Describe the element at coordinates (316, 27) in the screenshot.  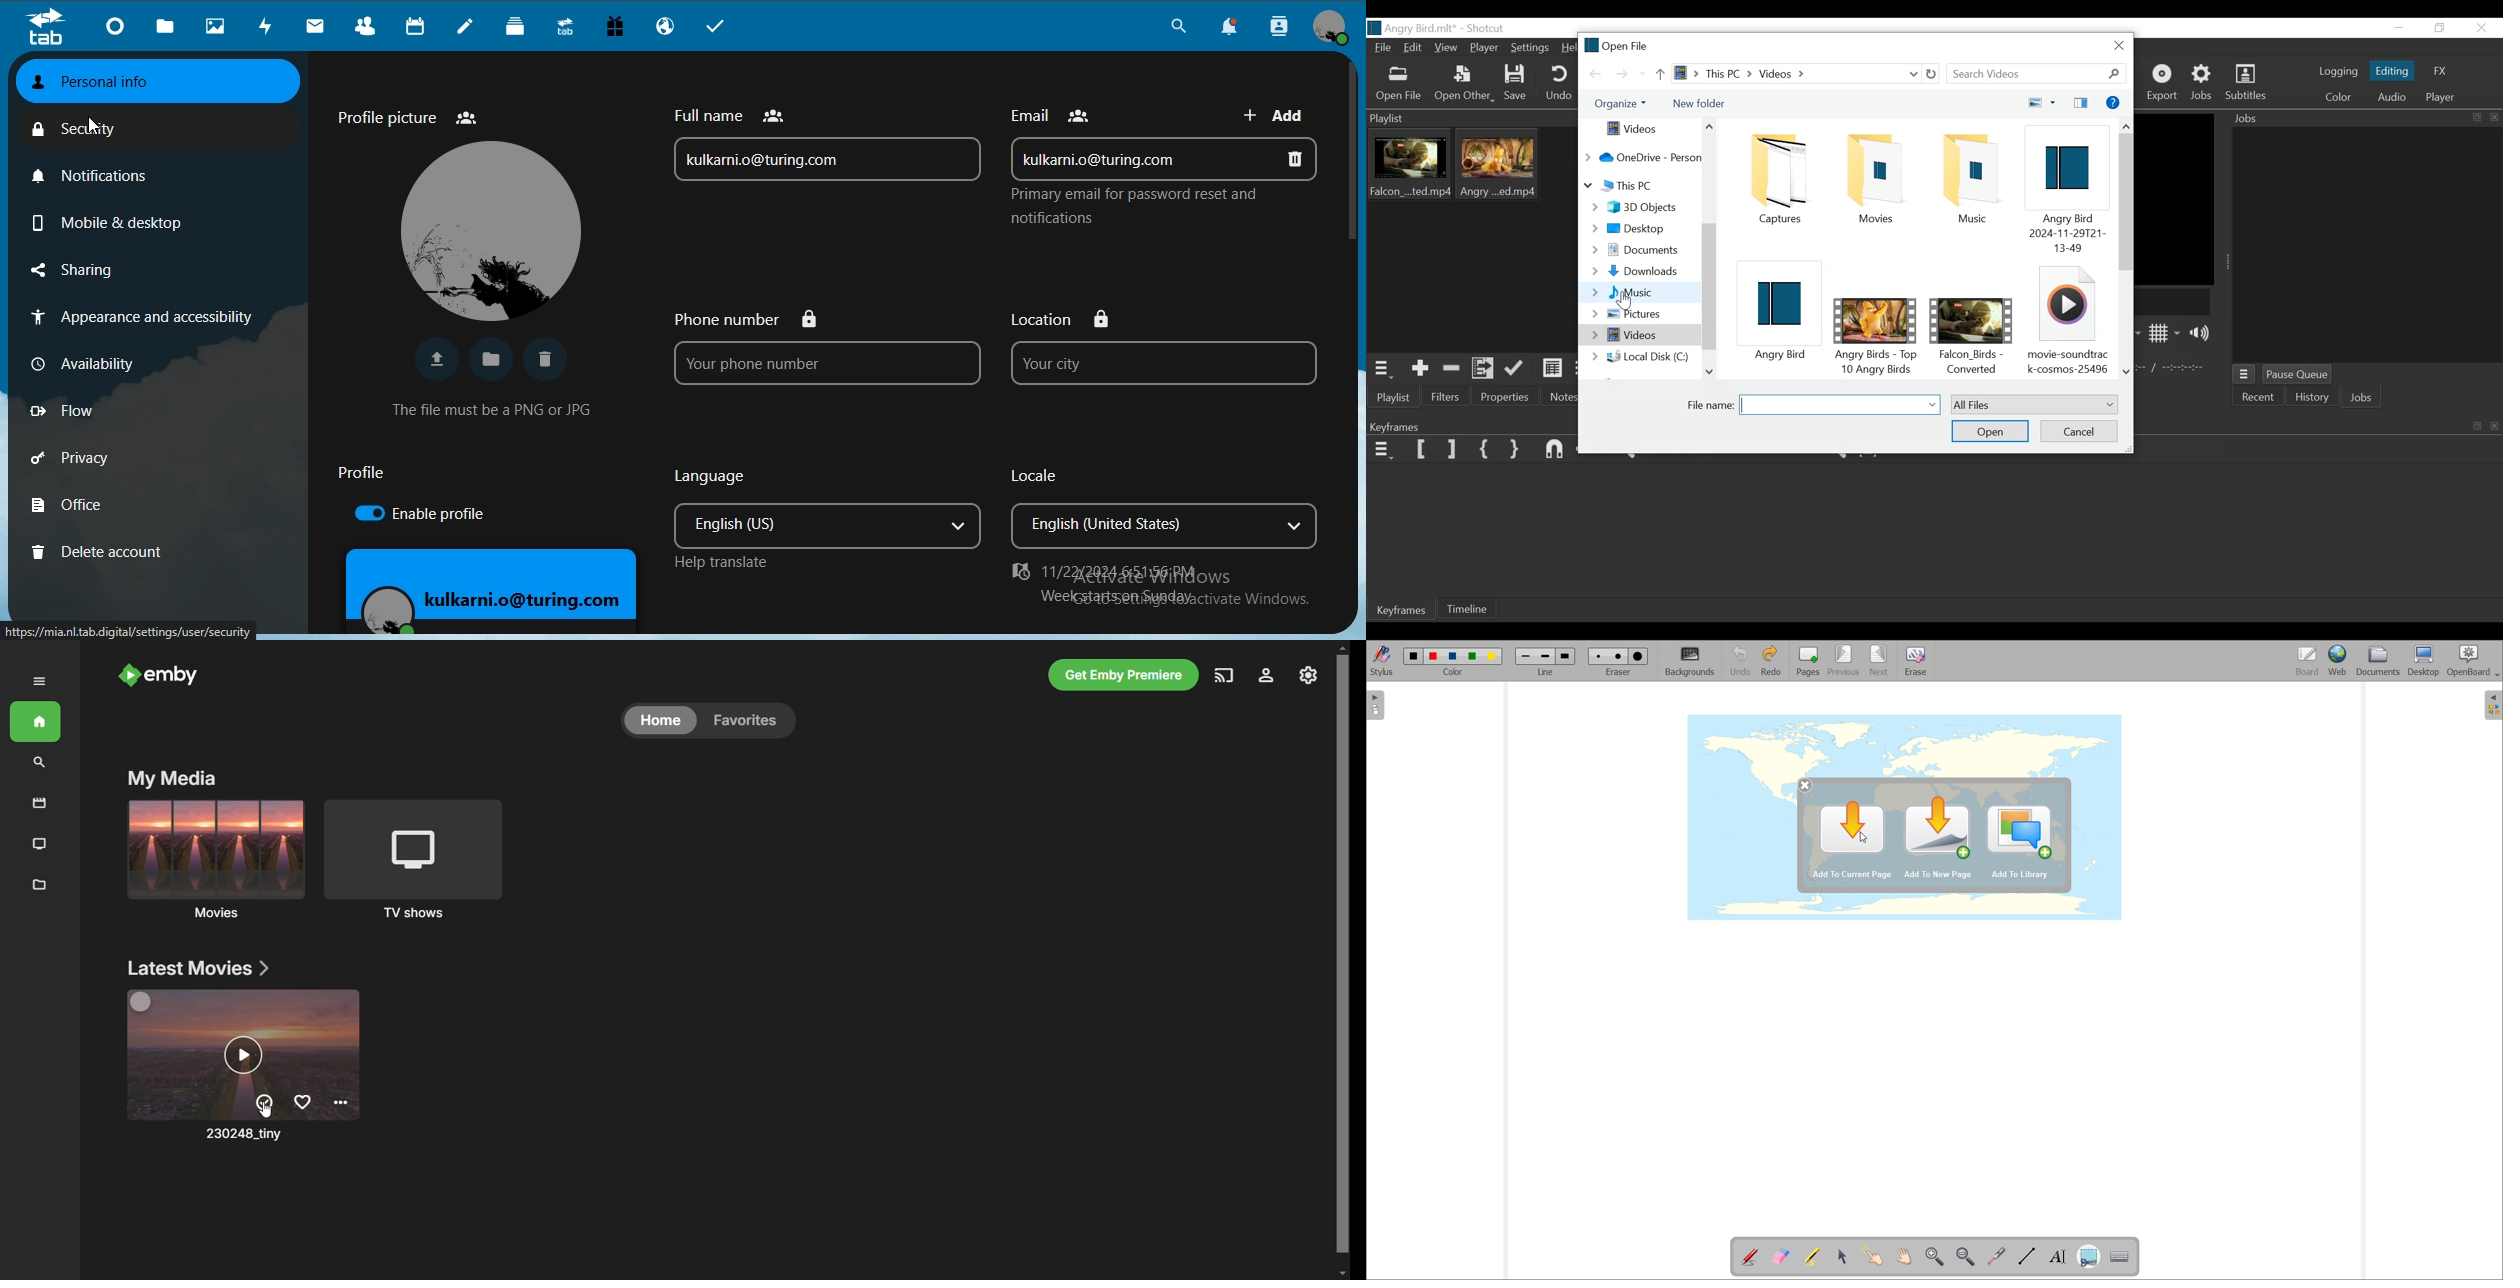
I see `mail` at that location.